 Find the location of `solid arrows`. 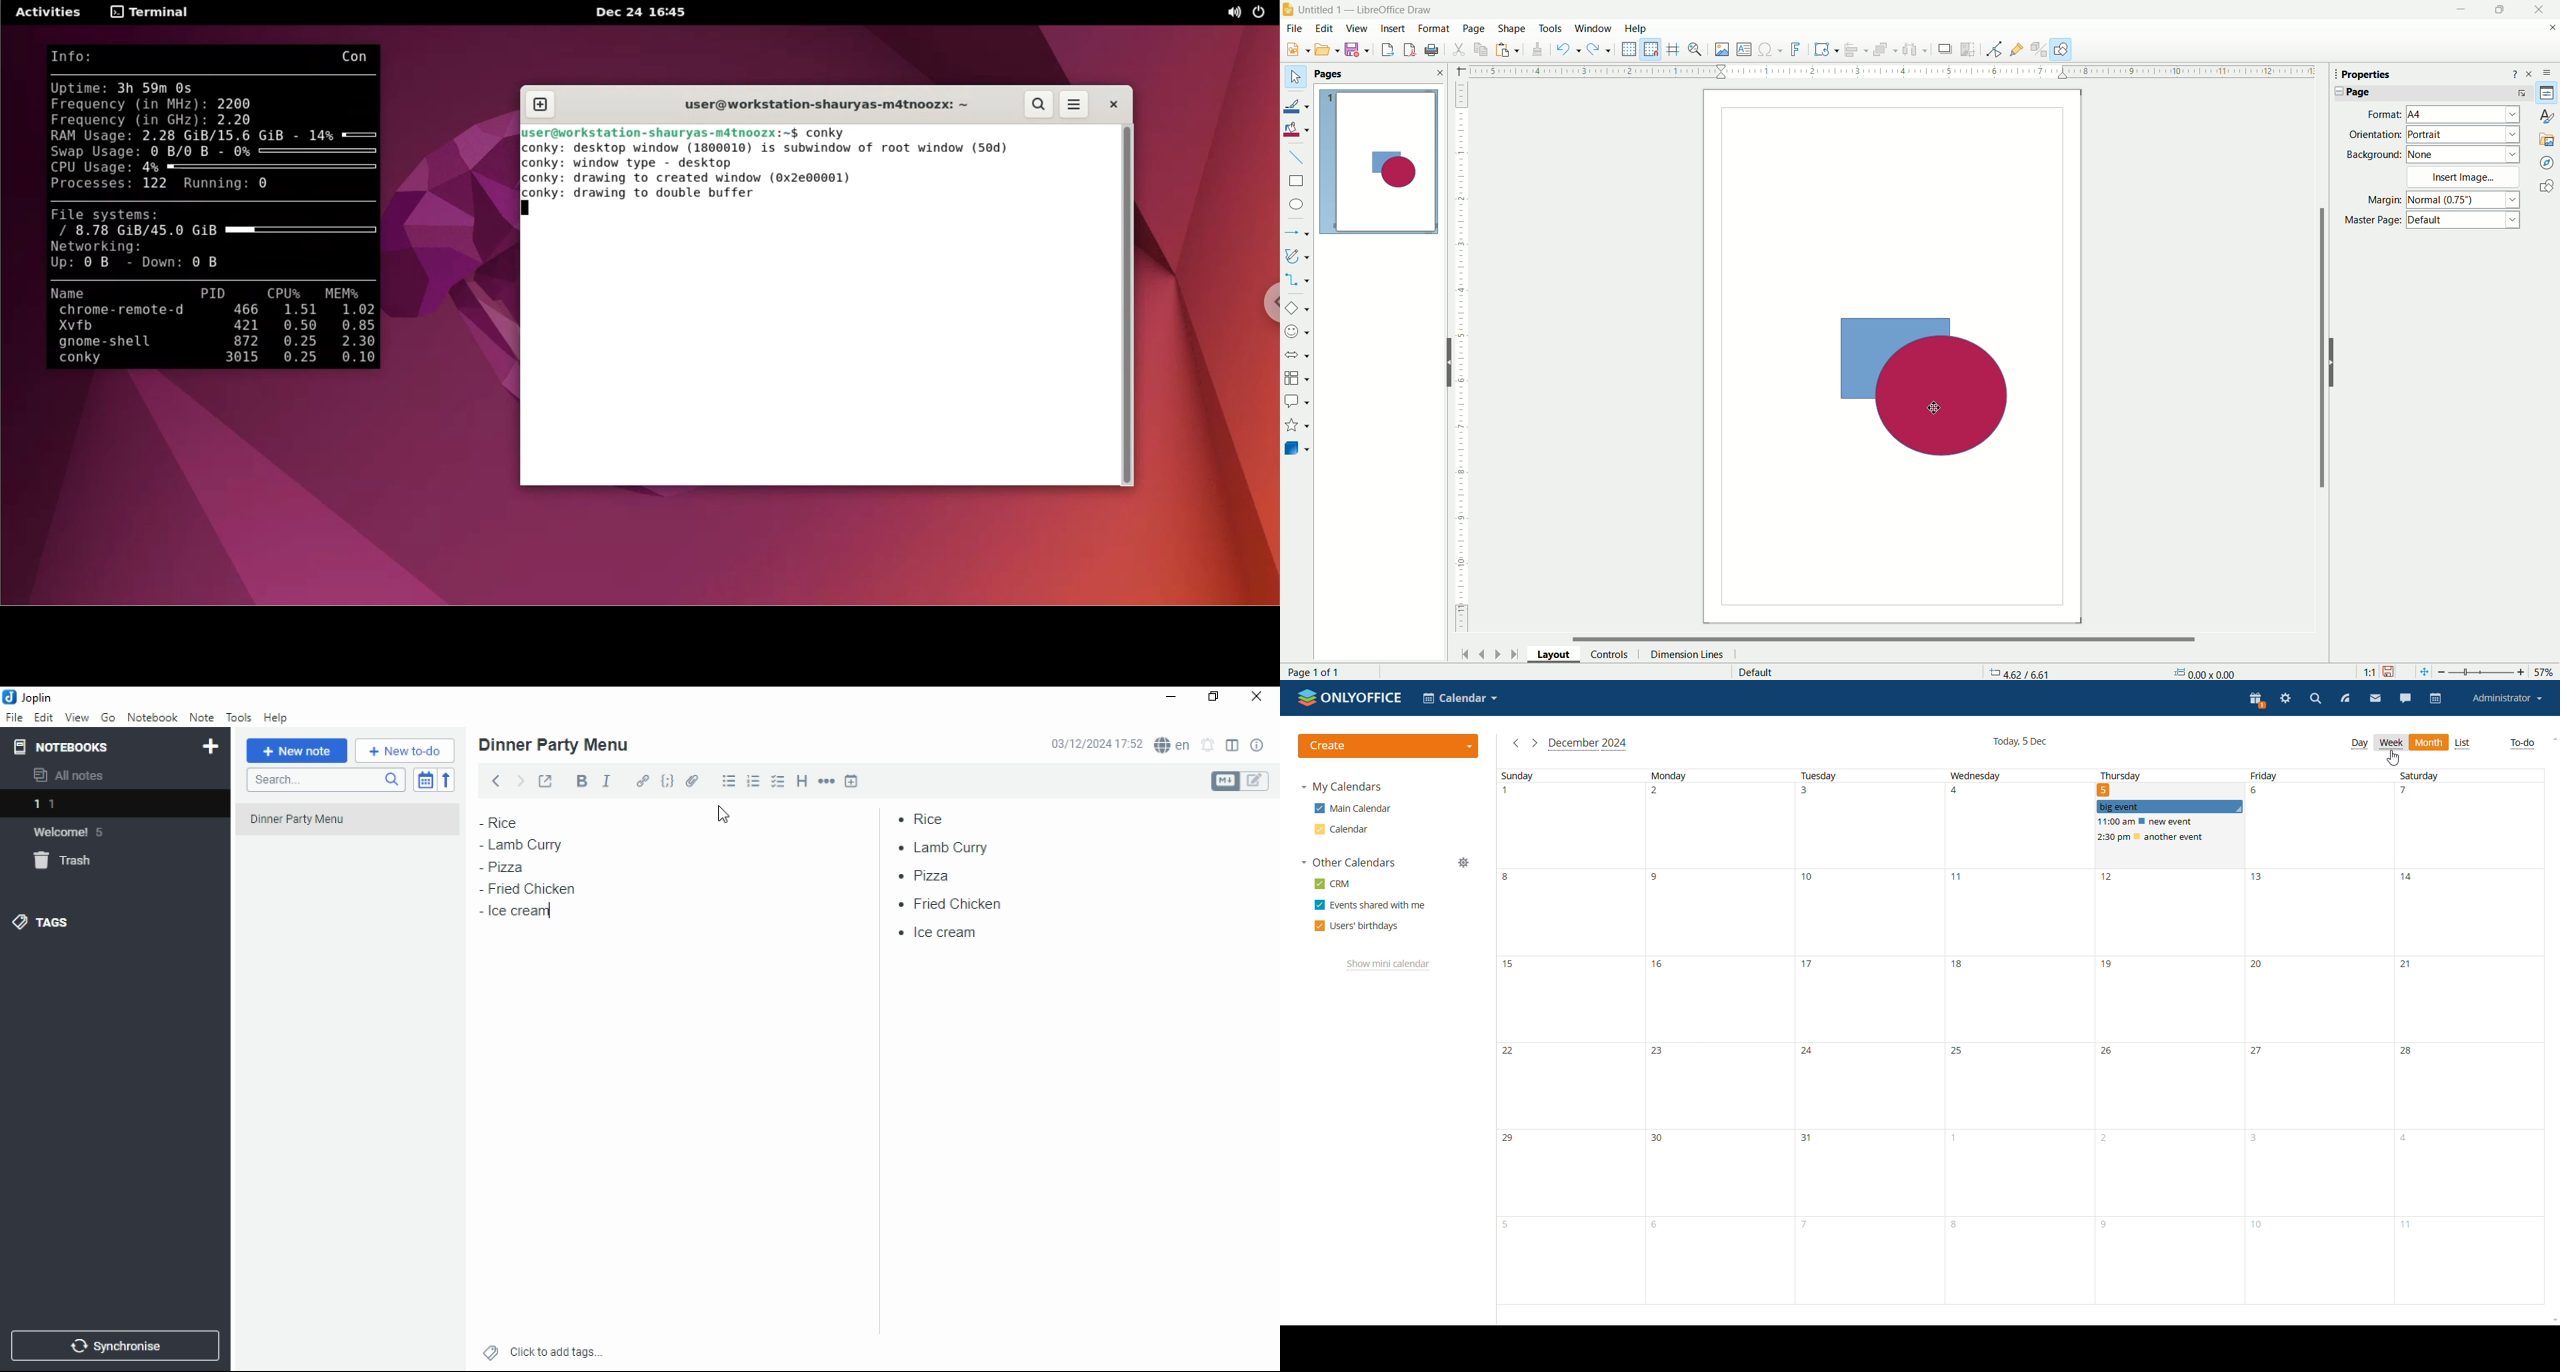

solid arrows is located at coordinates (1297, 355).